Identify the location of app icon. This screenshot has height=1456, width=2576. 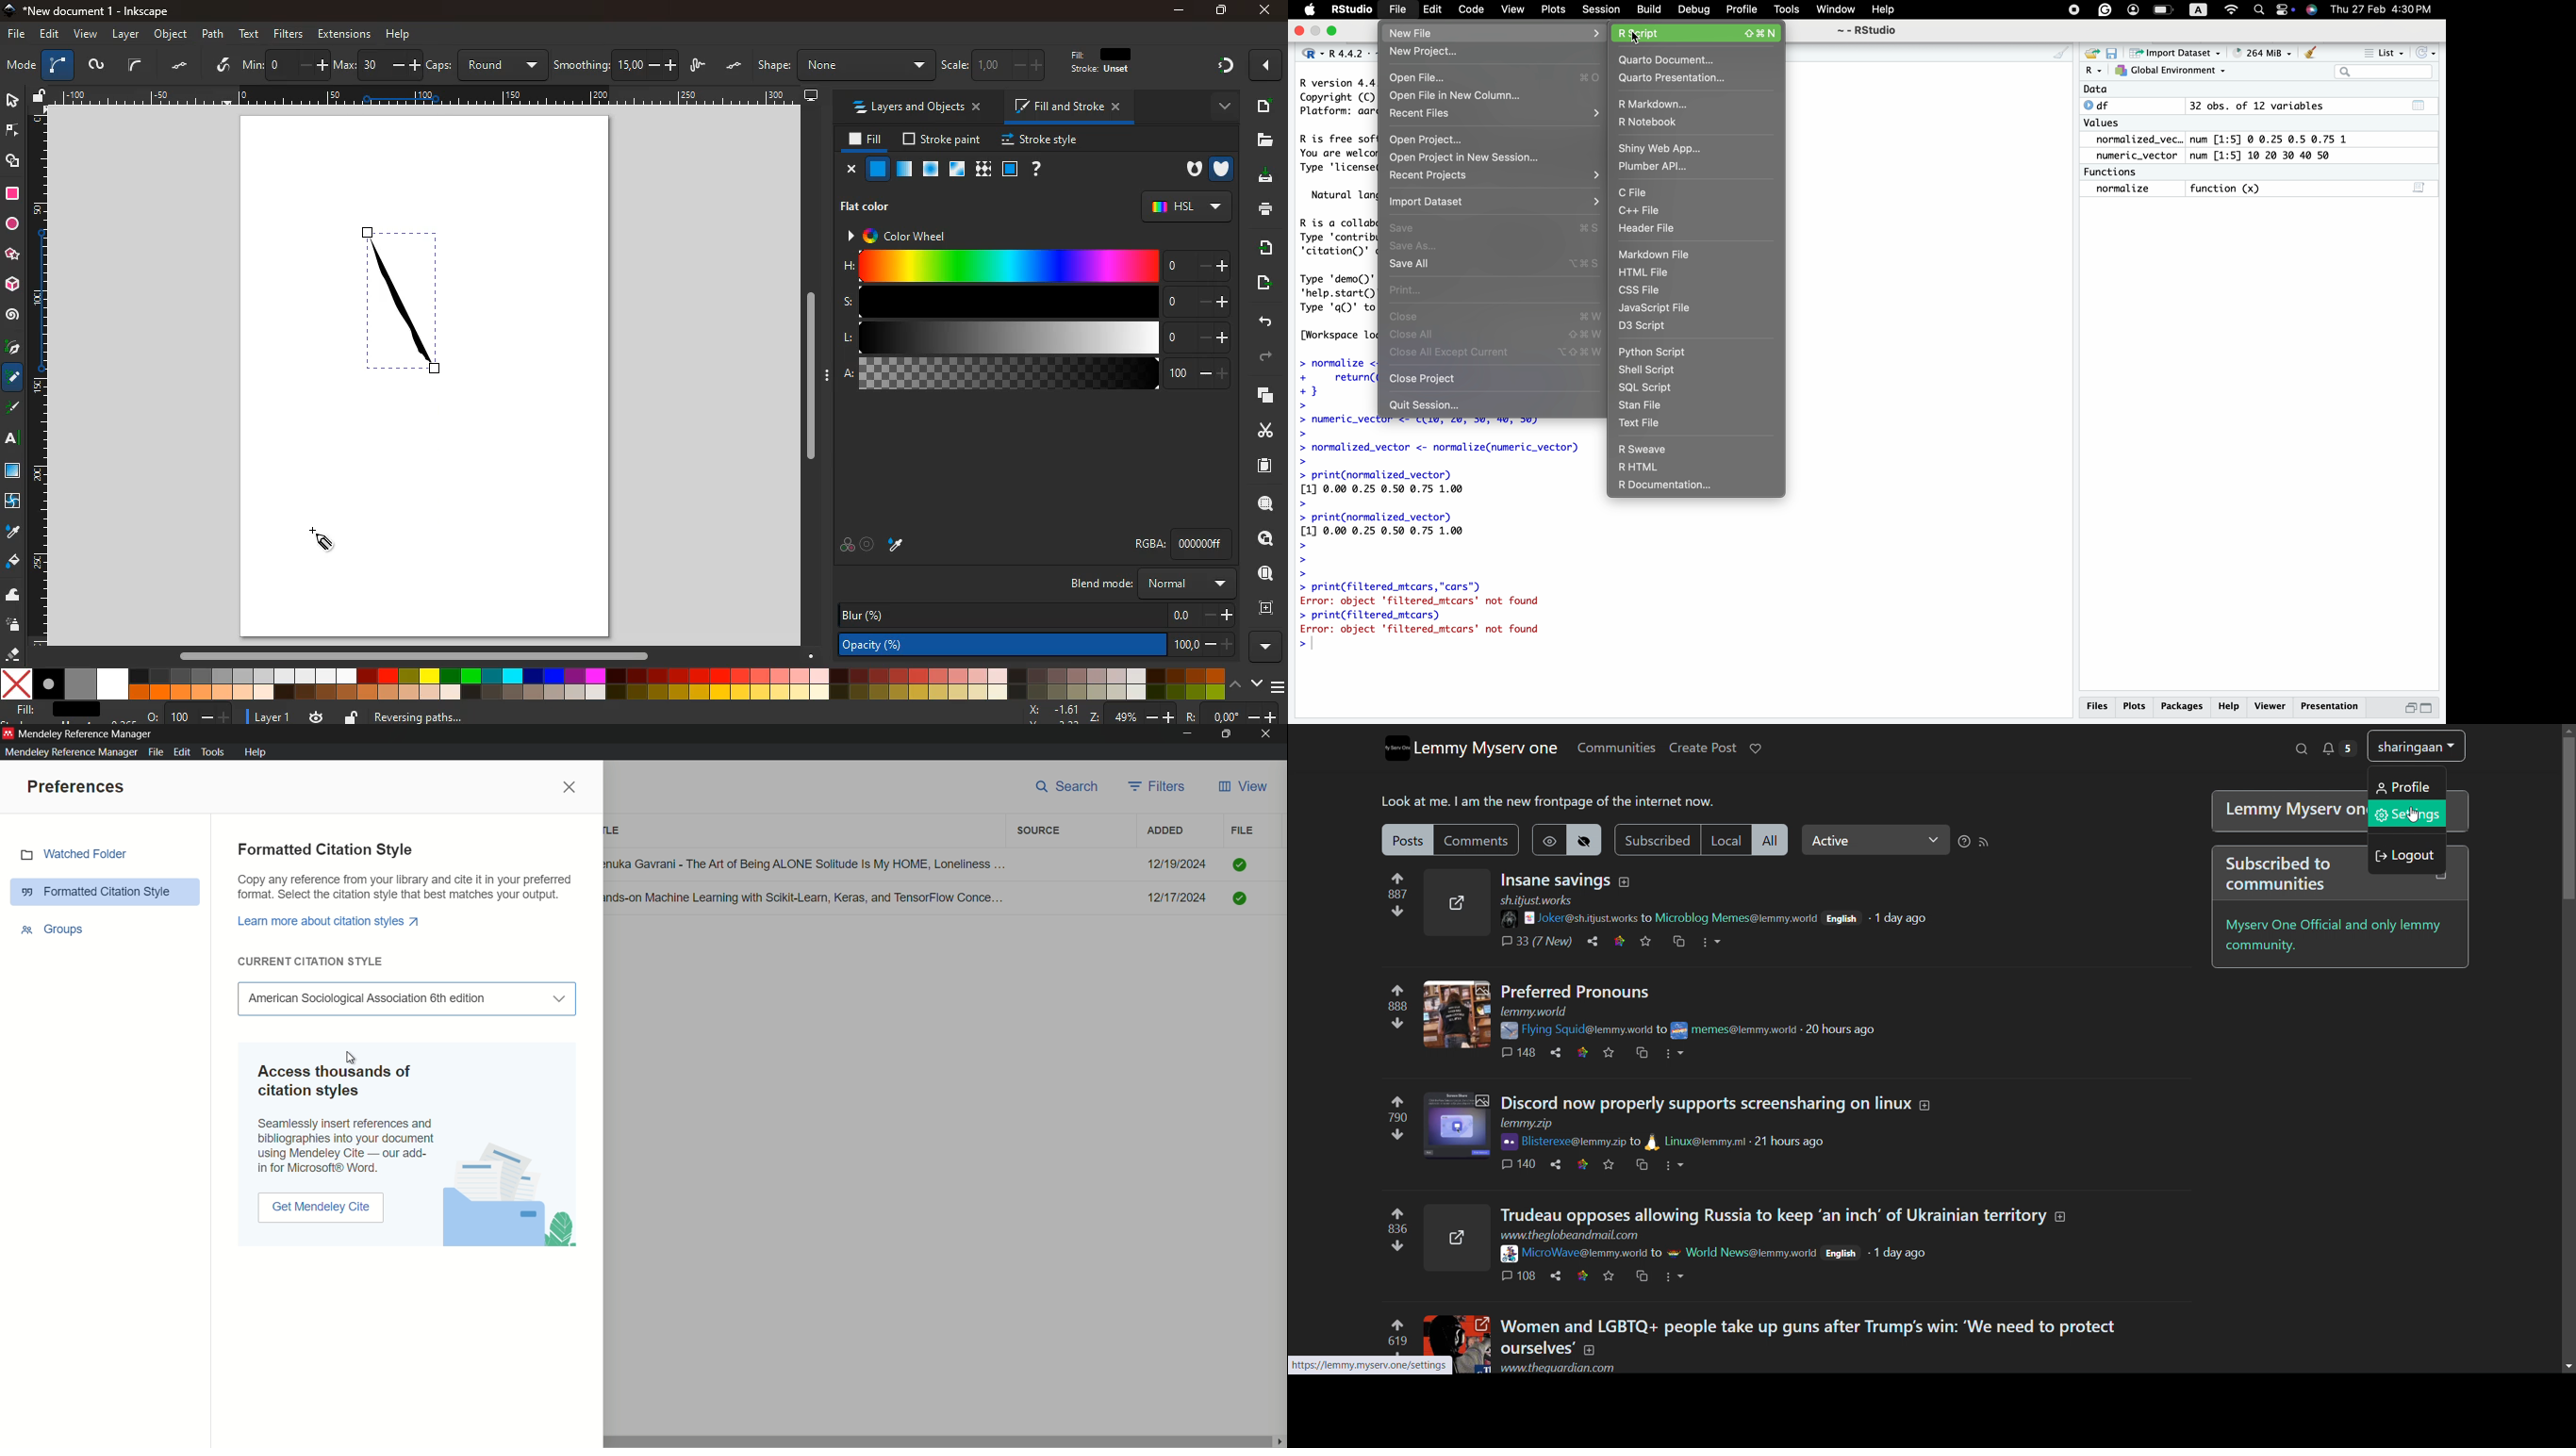
(8, 733).